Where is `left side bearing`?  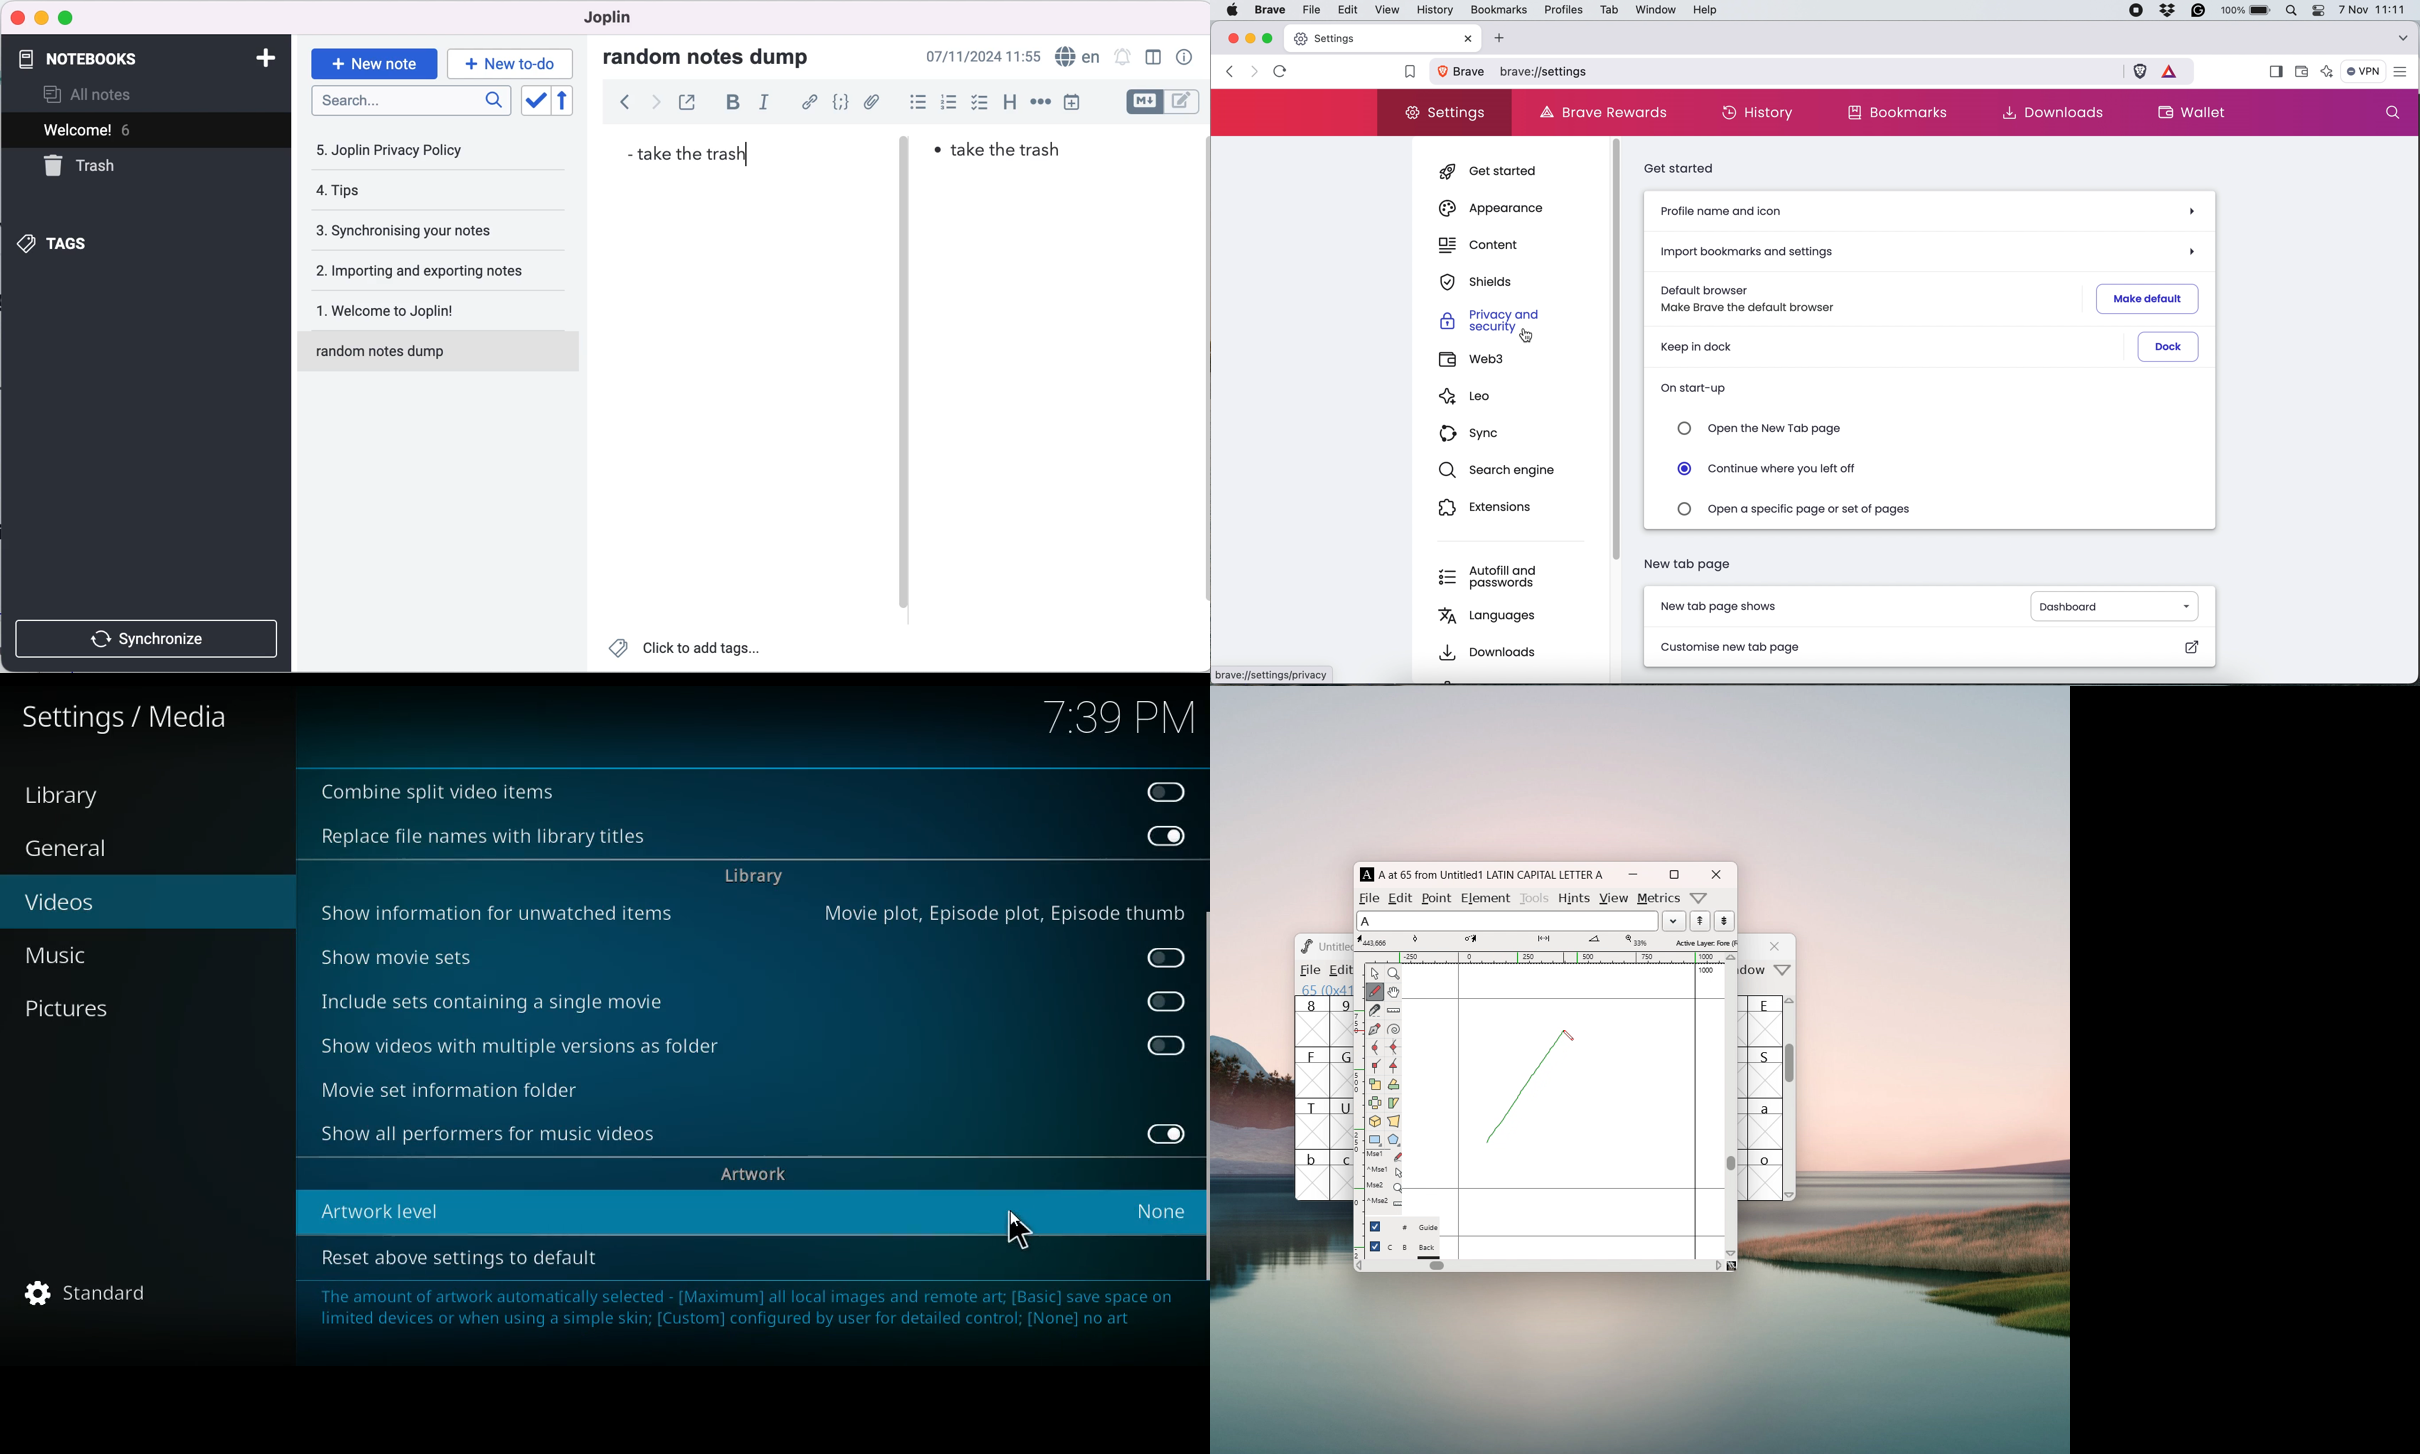 left side bearing is located at coordinates (1459, 1111).